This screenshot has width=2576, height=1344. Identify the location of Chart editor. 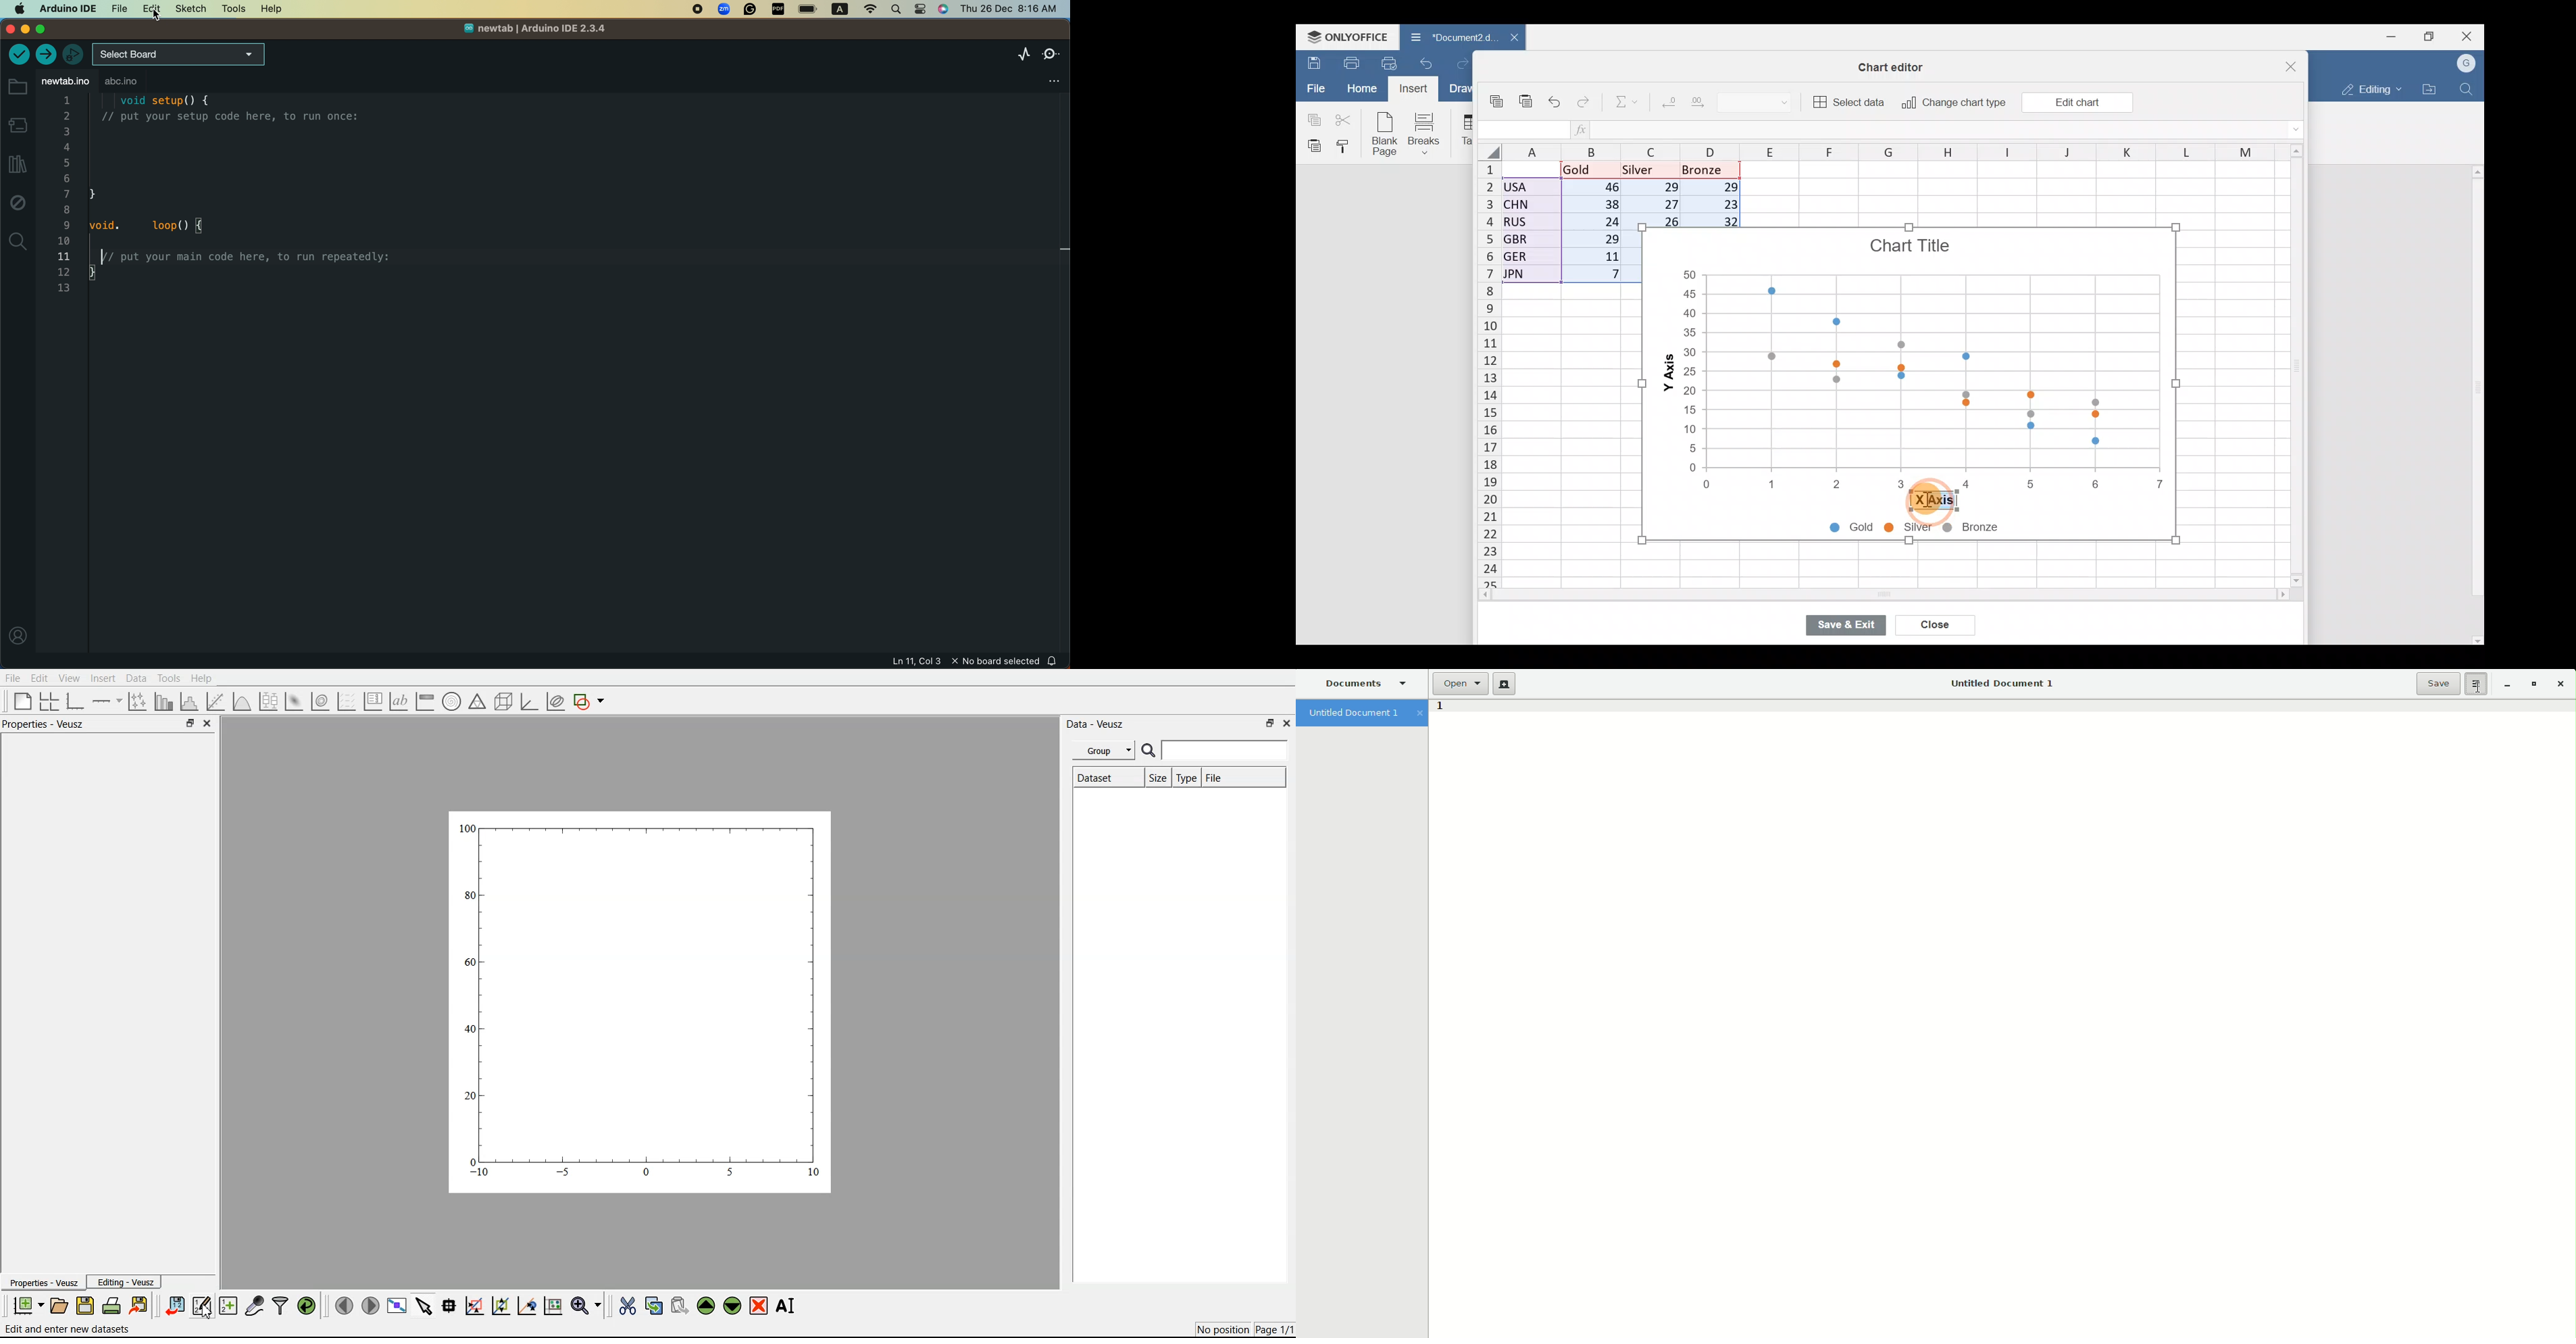
(1896, 64).